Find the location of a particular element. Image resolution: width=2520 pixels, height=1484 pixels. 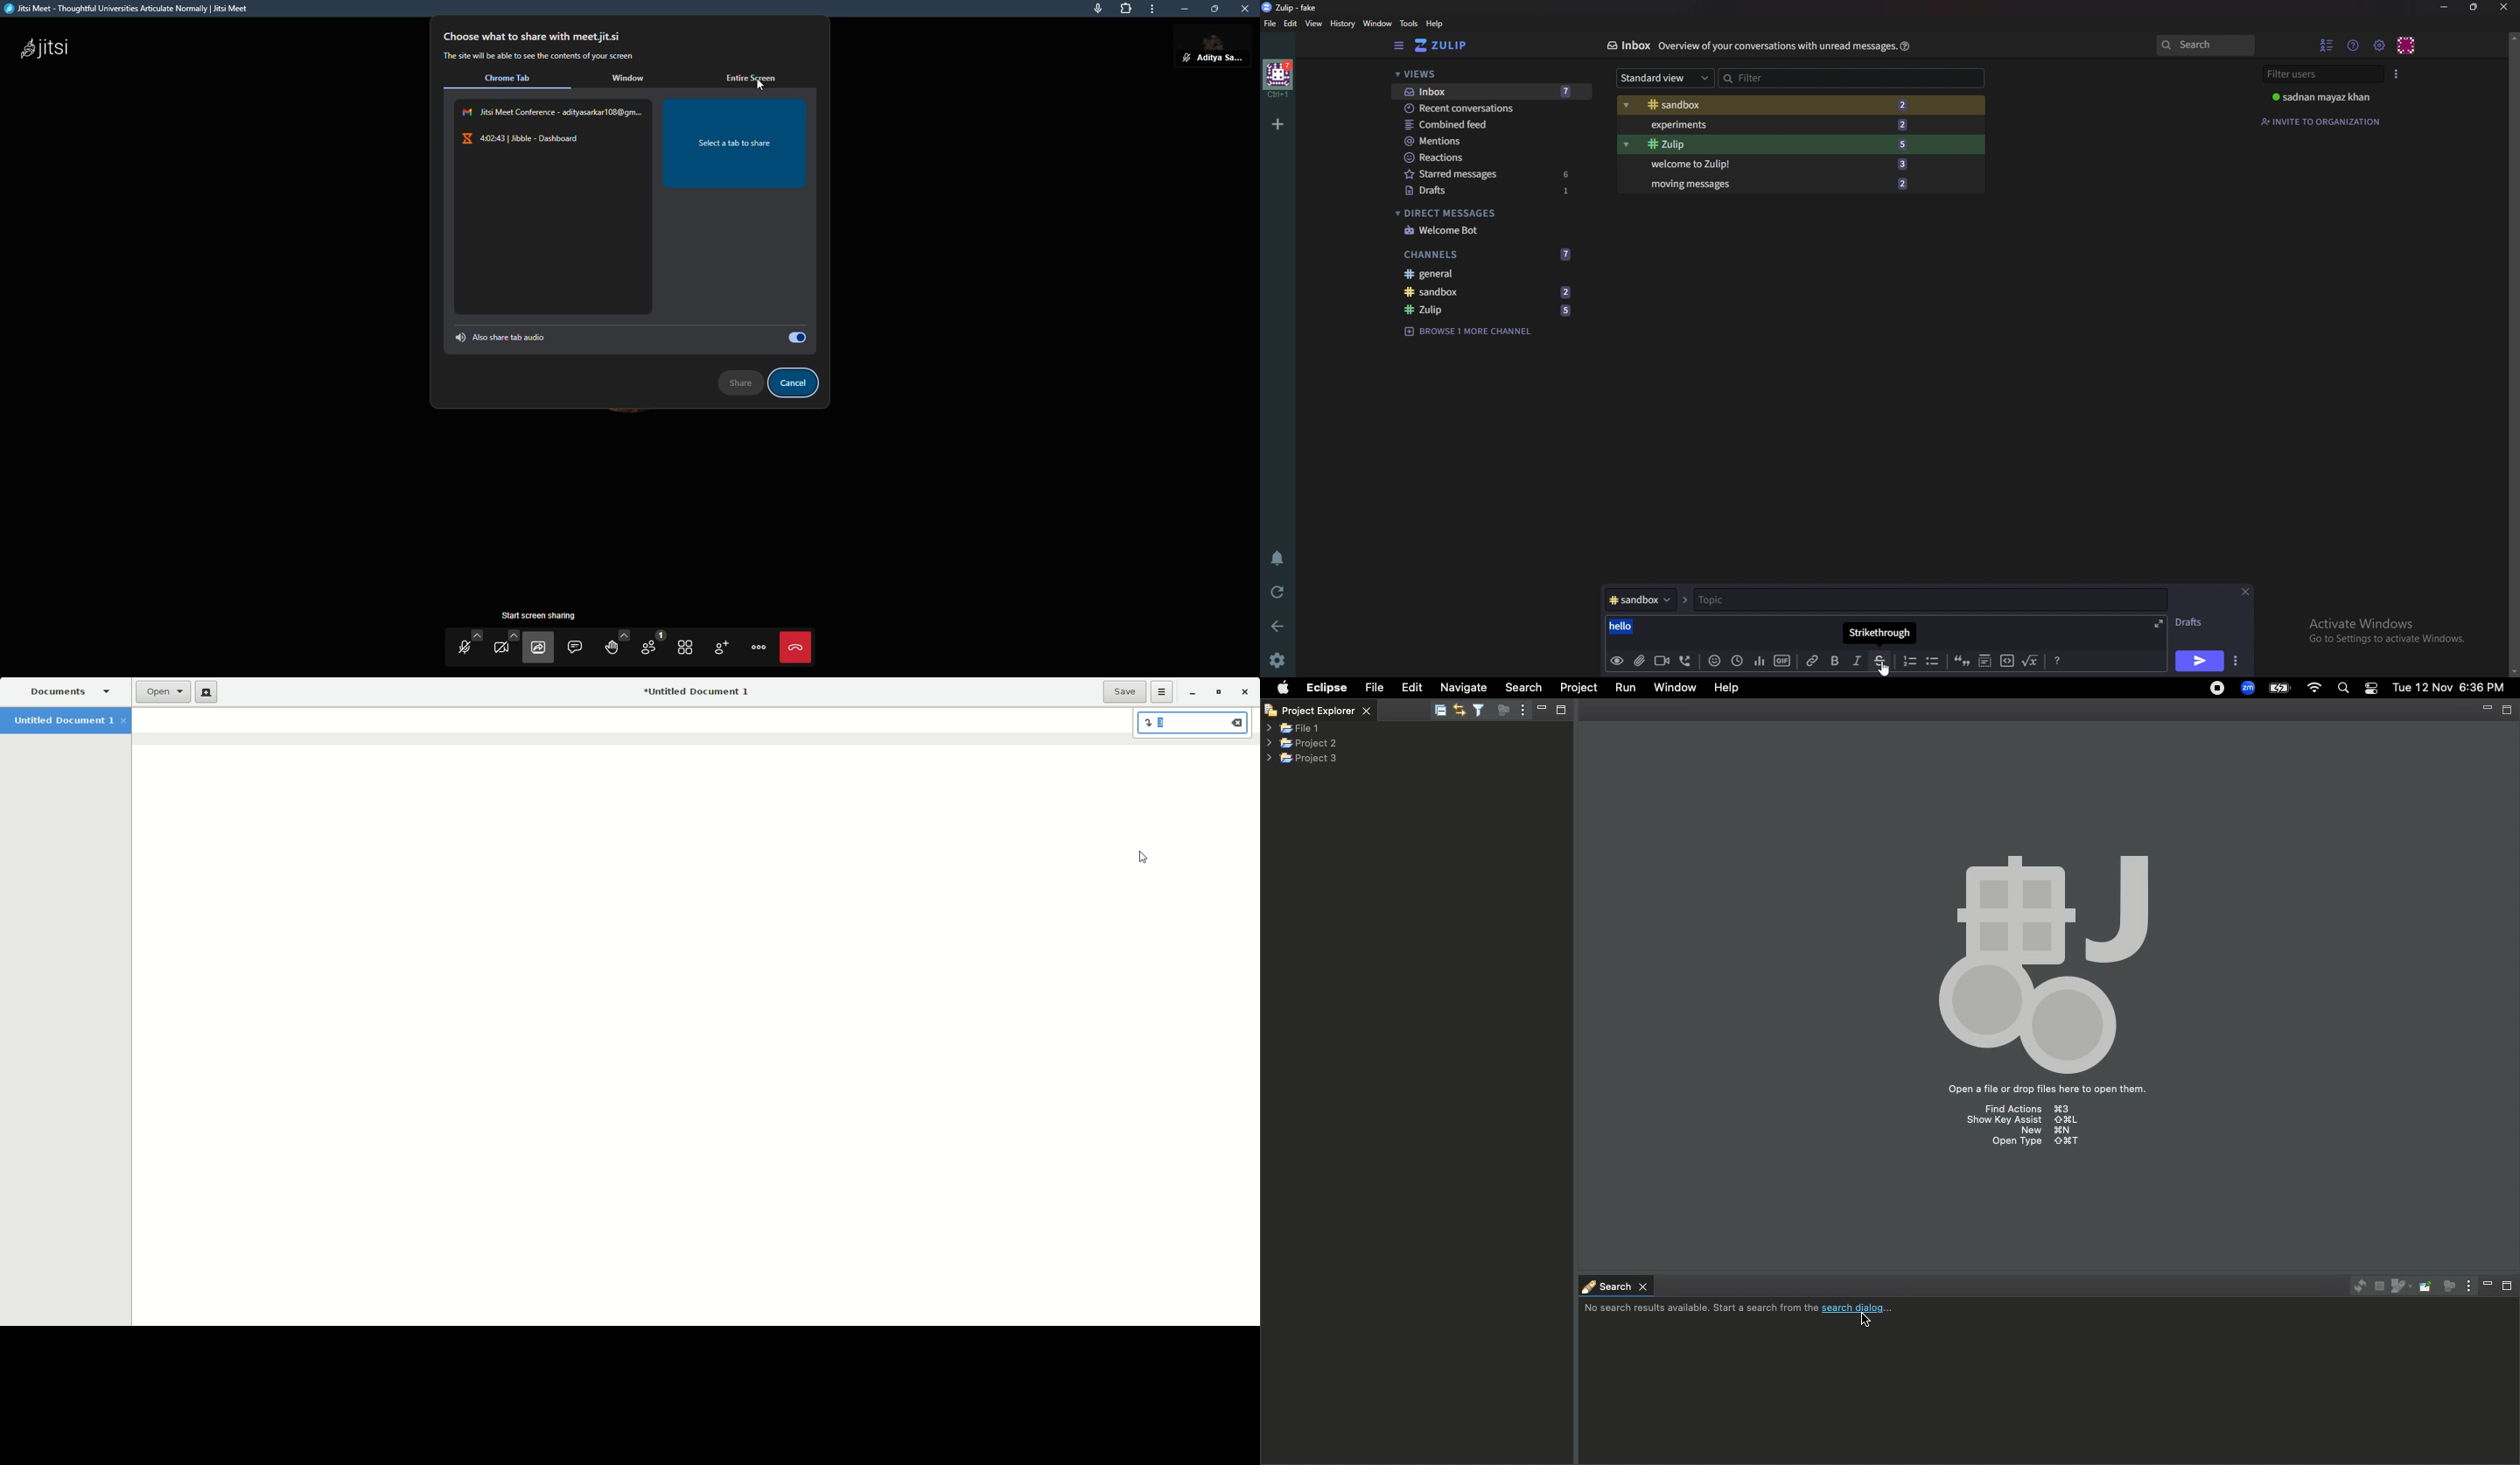

history is located at coordinates (1343, 24).